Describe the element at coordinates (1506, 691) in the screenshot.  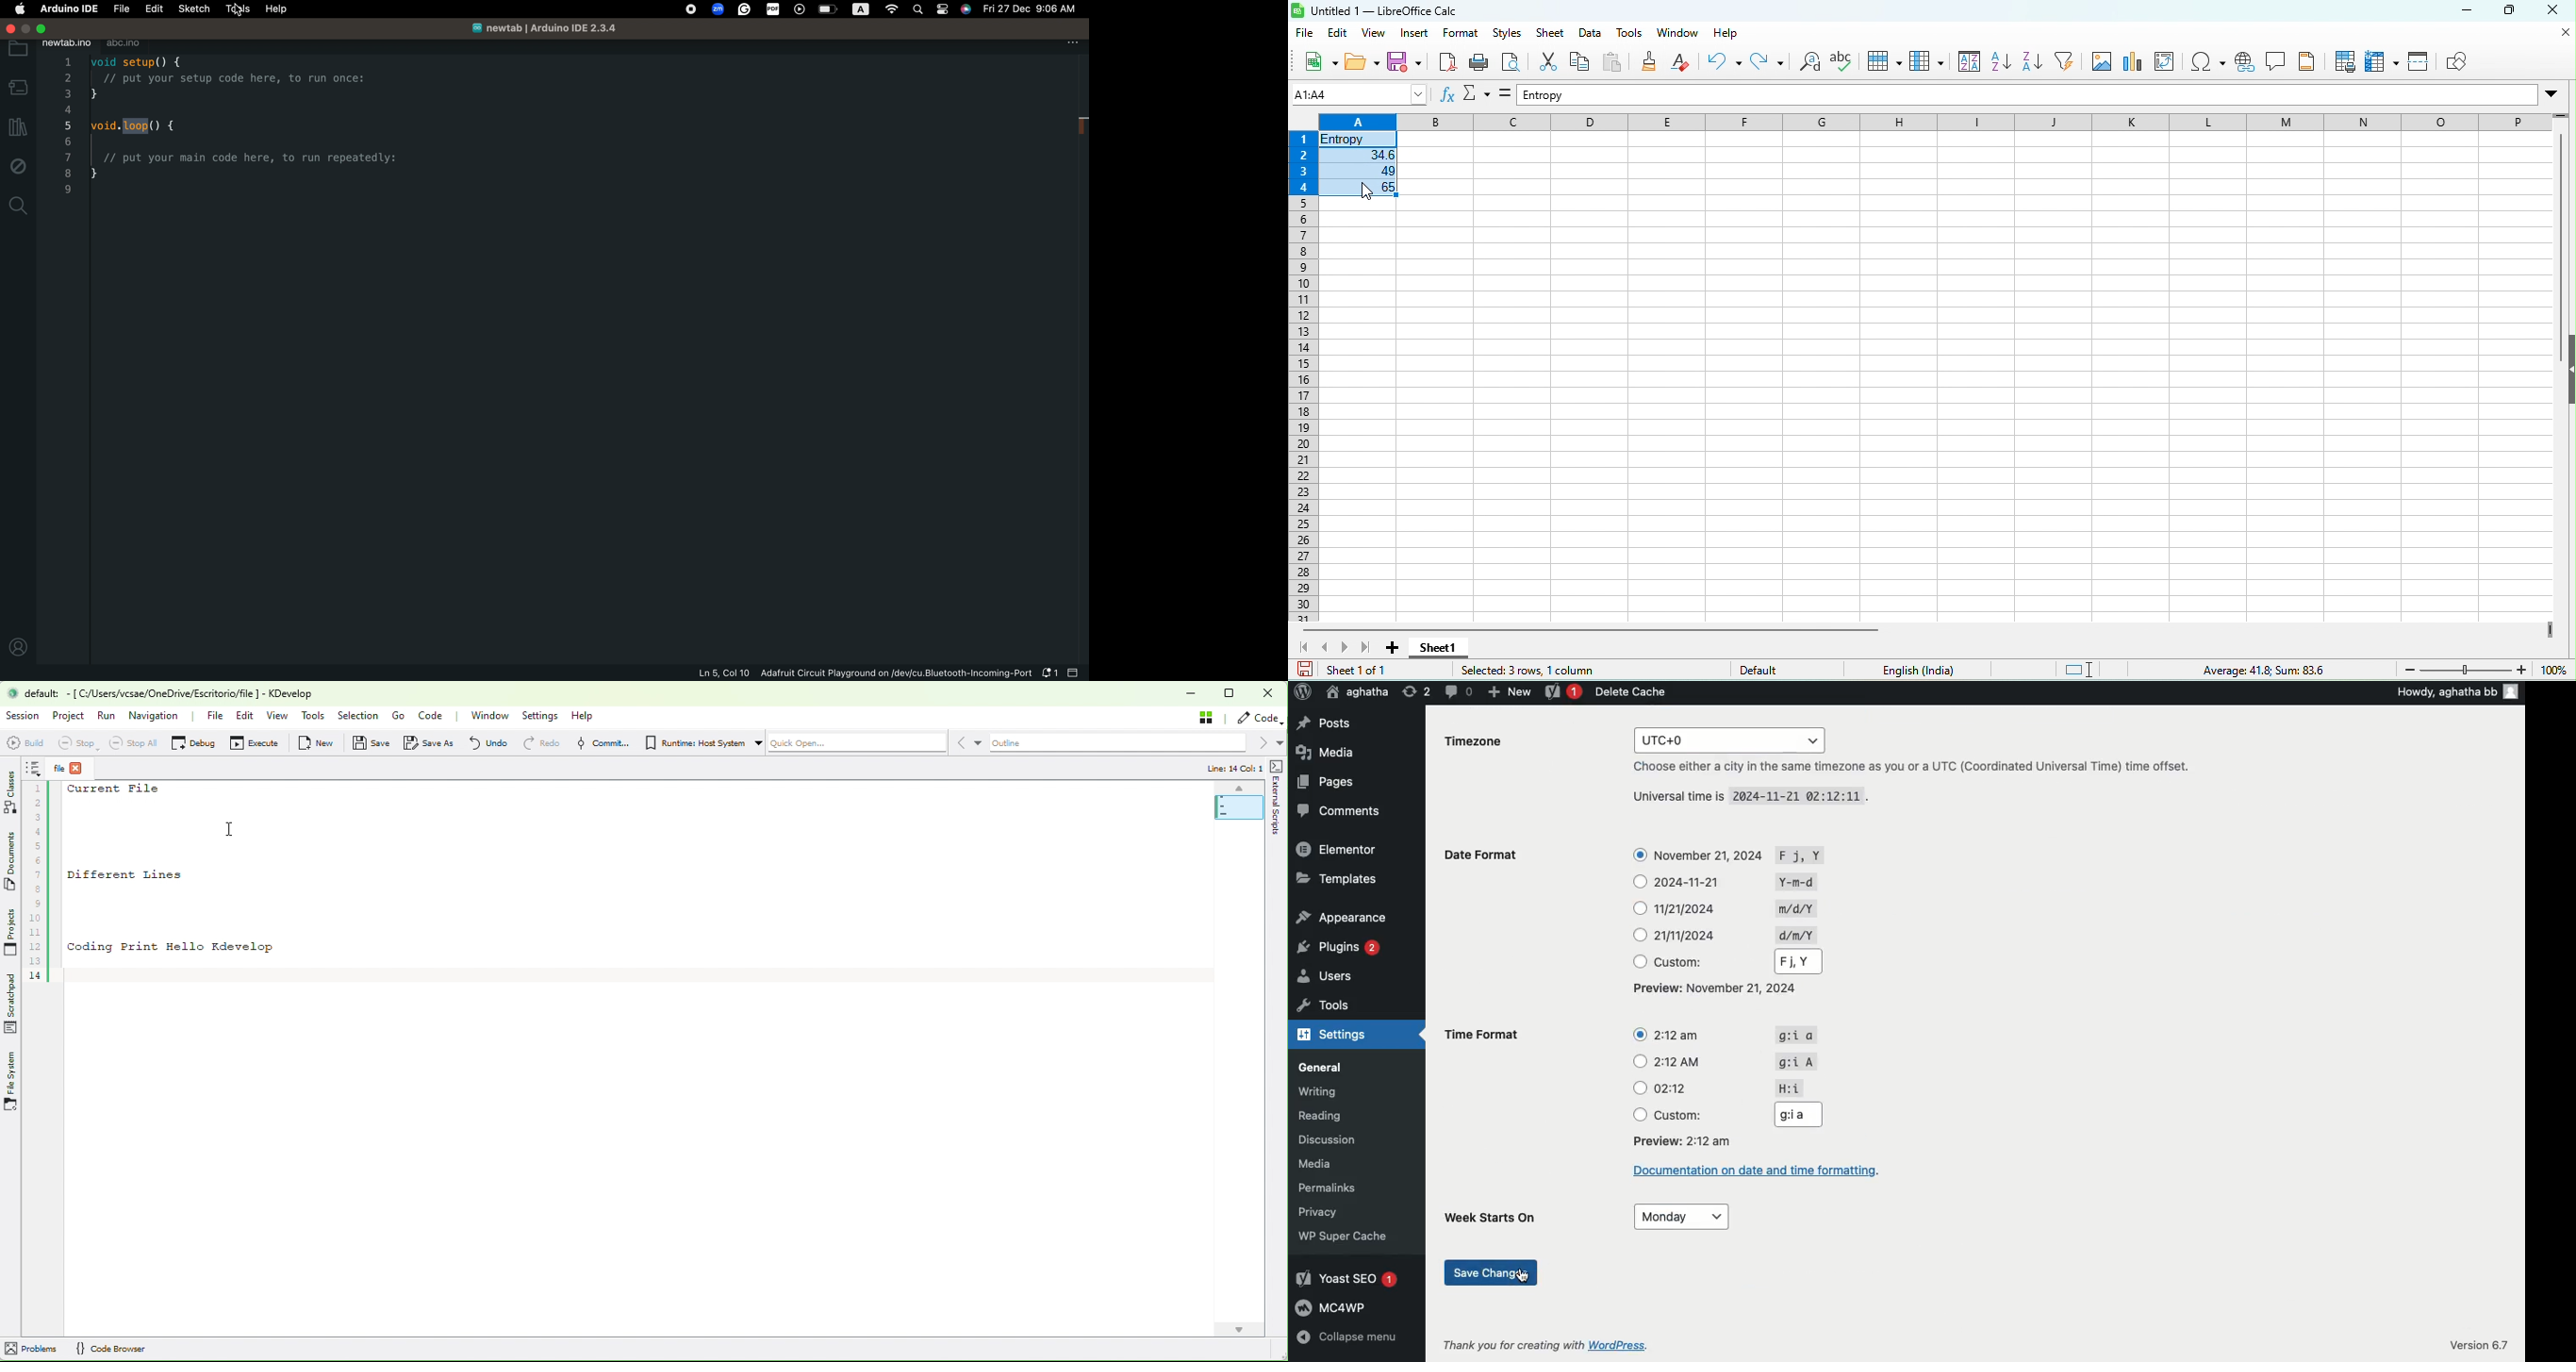
I see `New` at that location.